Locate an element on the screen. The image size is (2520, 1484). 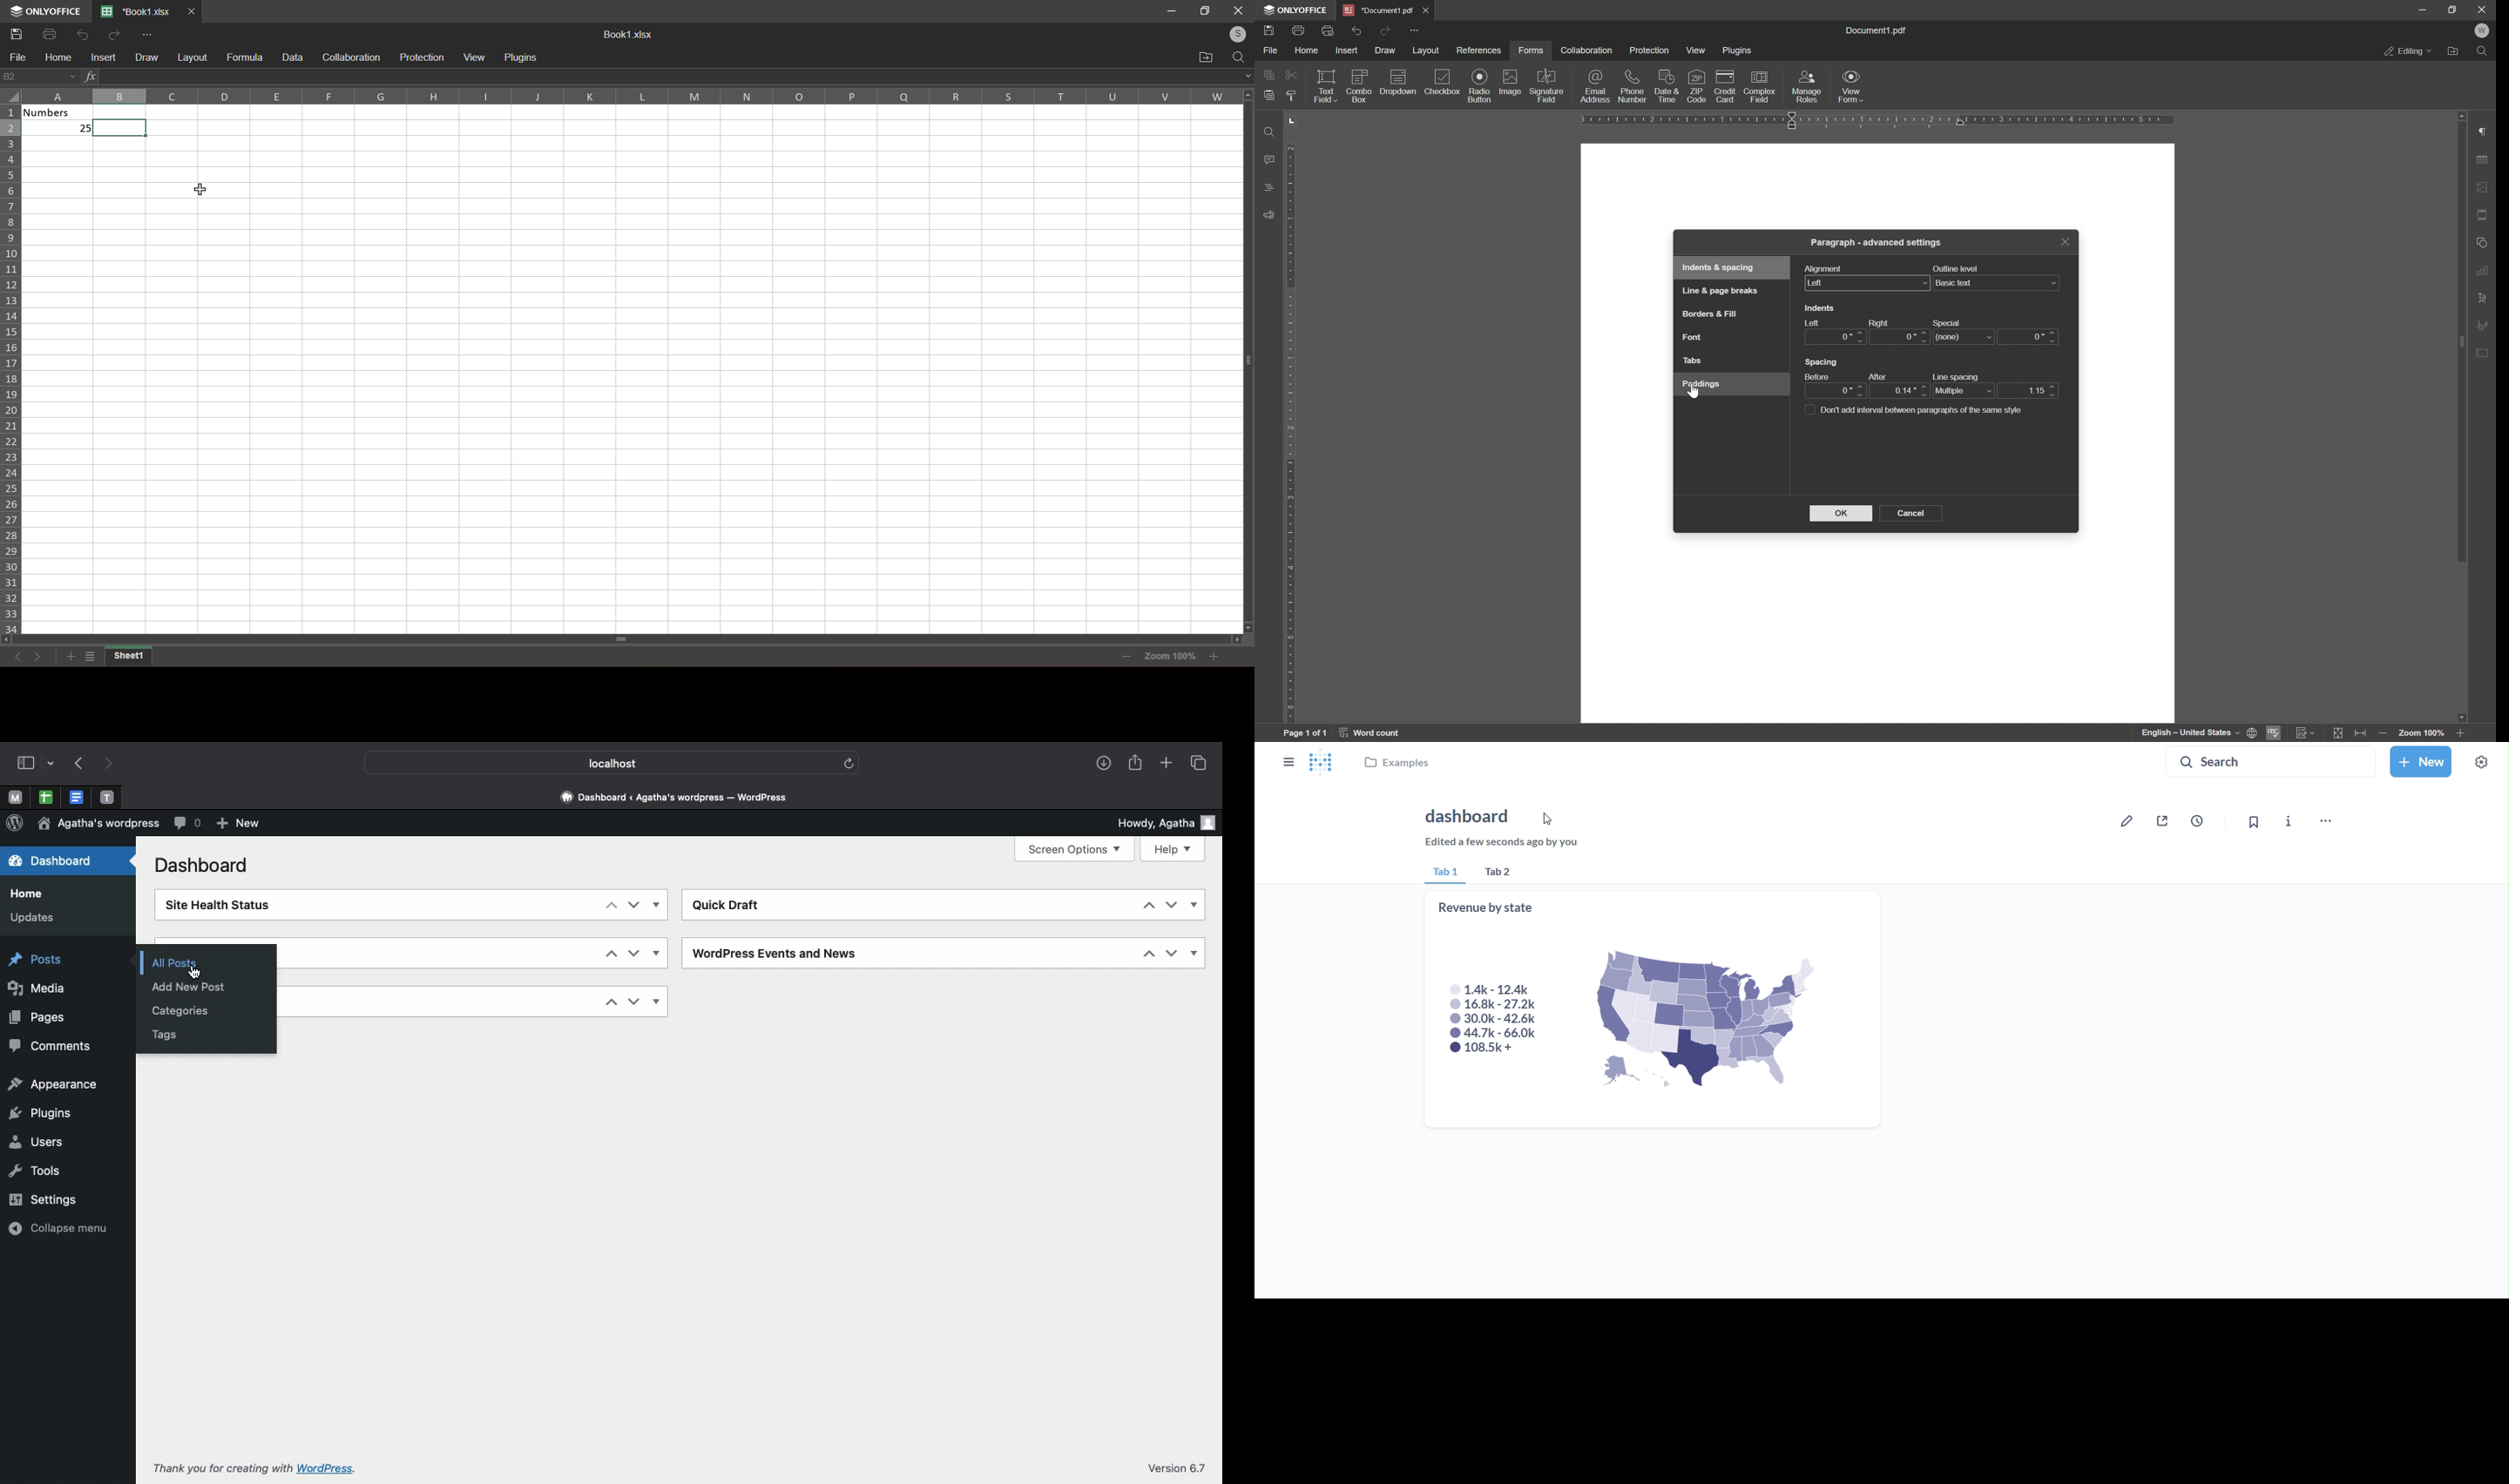
W is located at coordinates (2484, 31).